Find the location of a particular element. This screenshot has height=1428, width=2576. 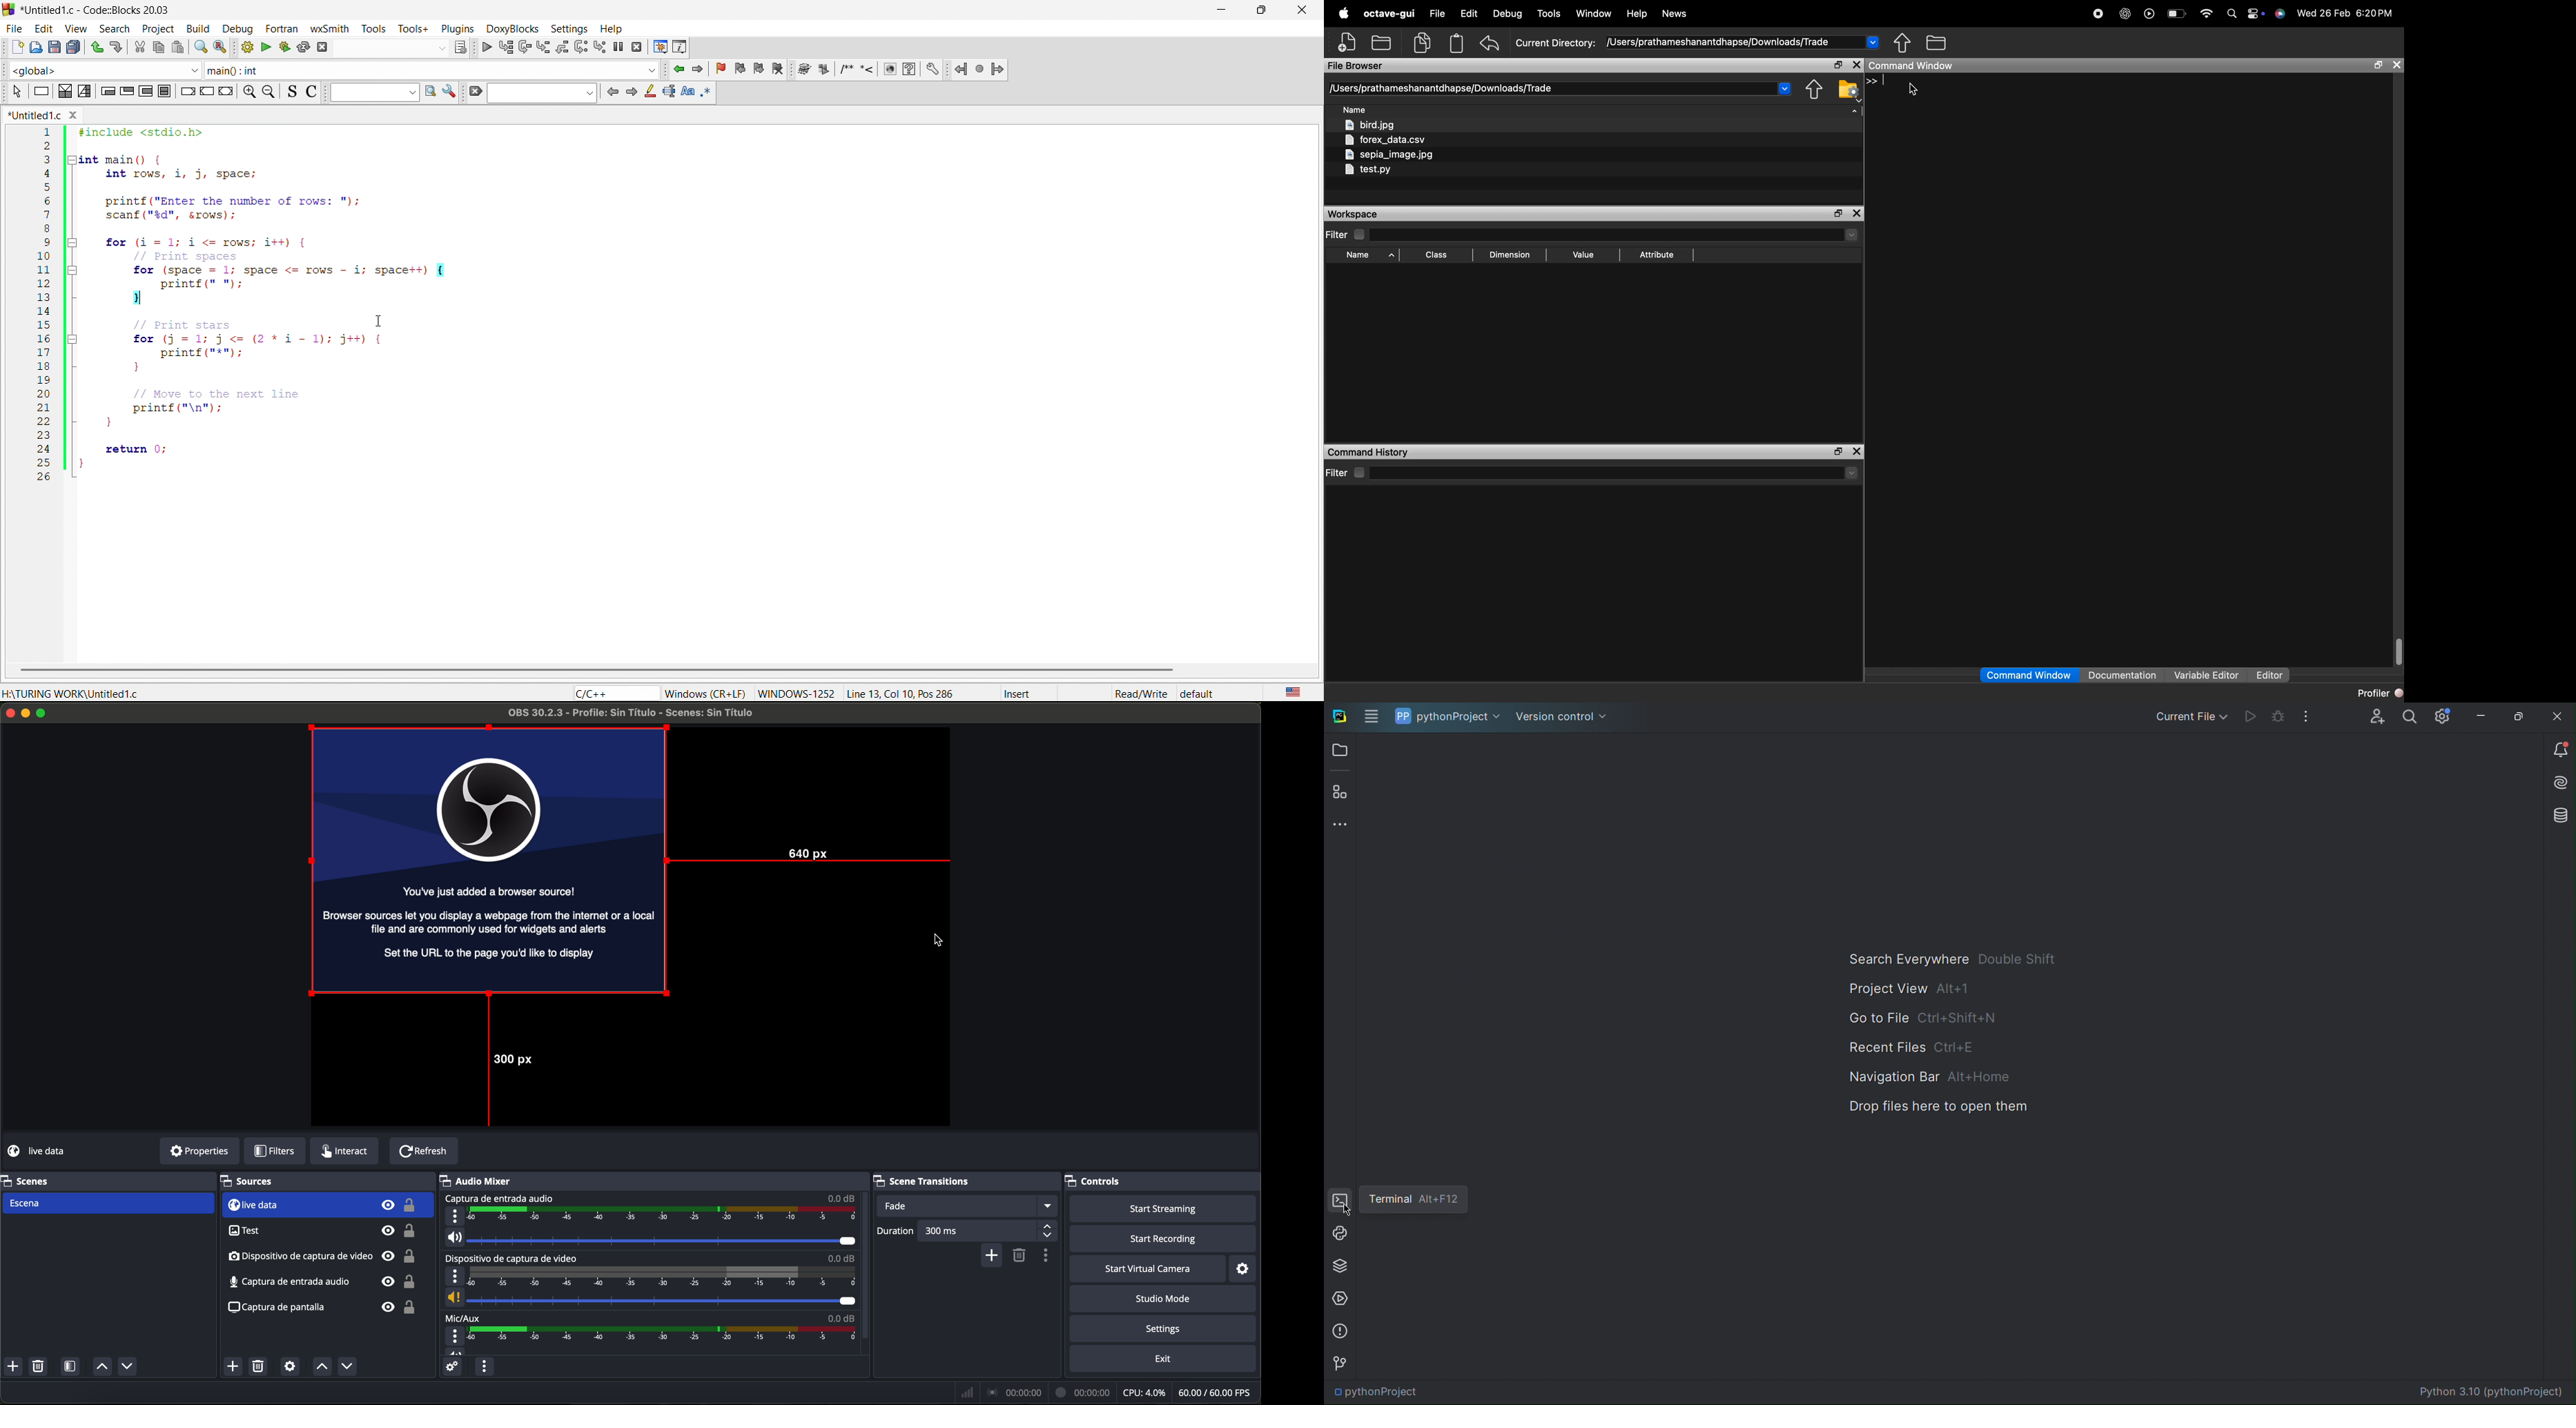

Attribute is located at coordinates (1658, 255).